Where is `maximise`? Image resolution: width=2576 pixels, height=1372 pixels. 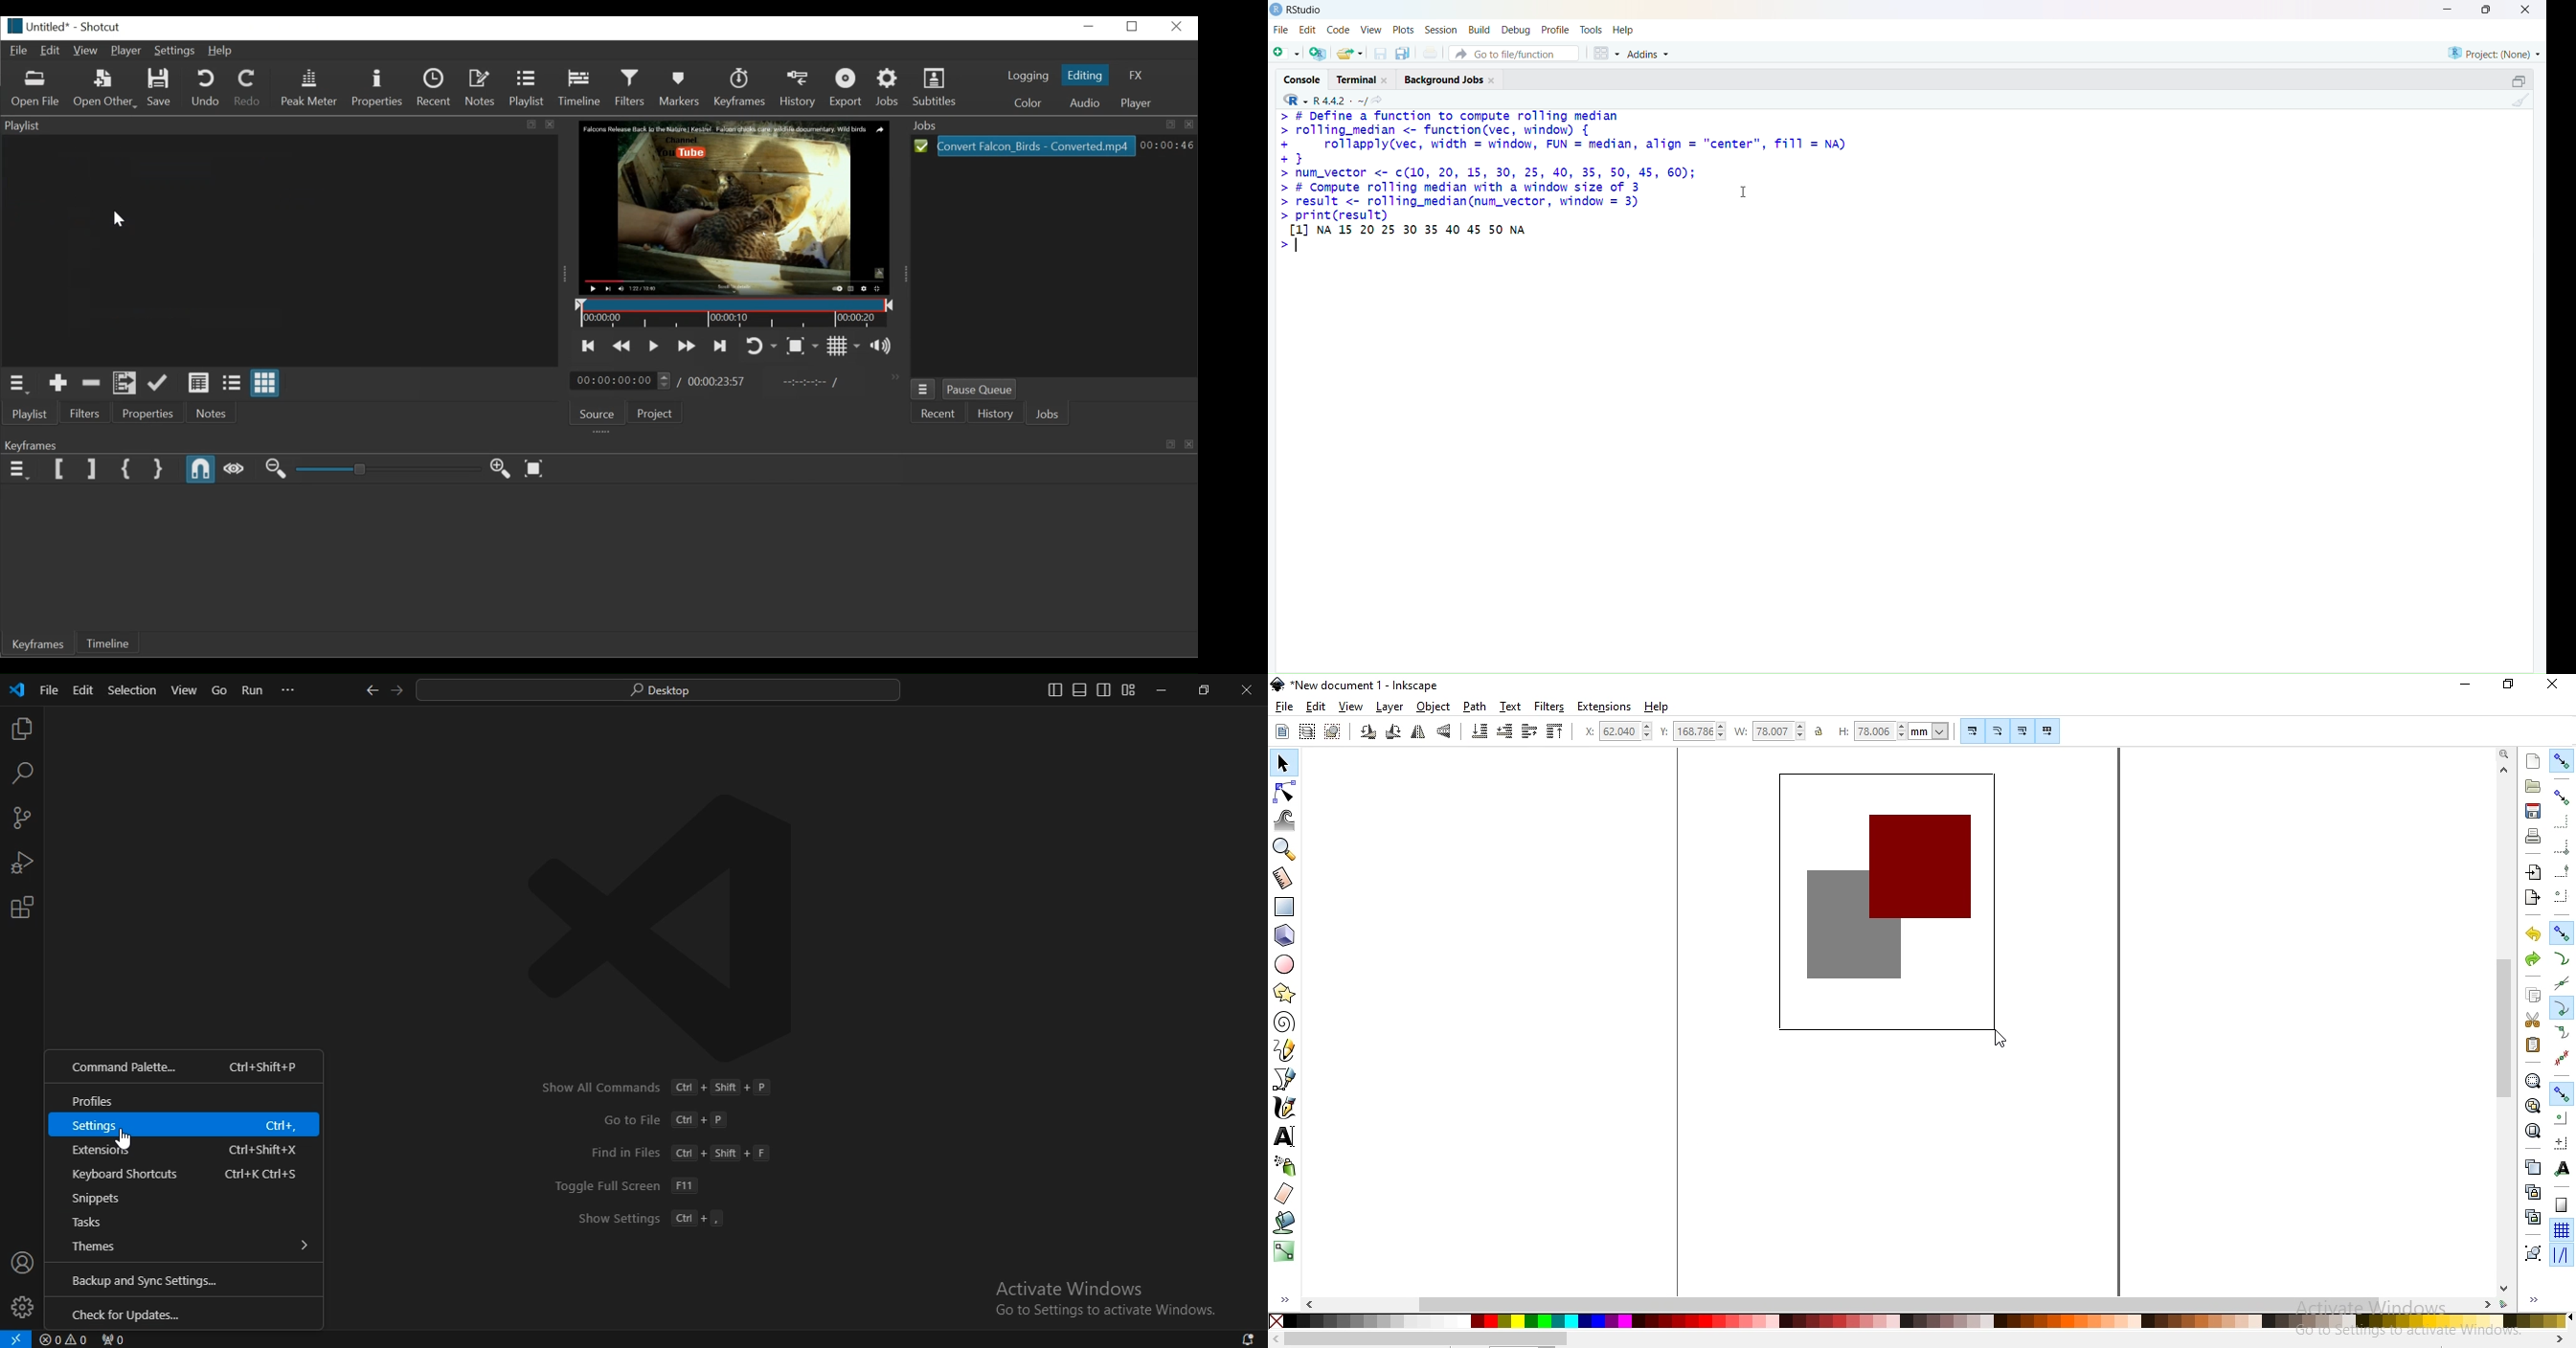 maximise is located at coordinates (2486, 9).